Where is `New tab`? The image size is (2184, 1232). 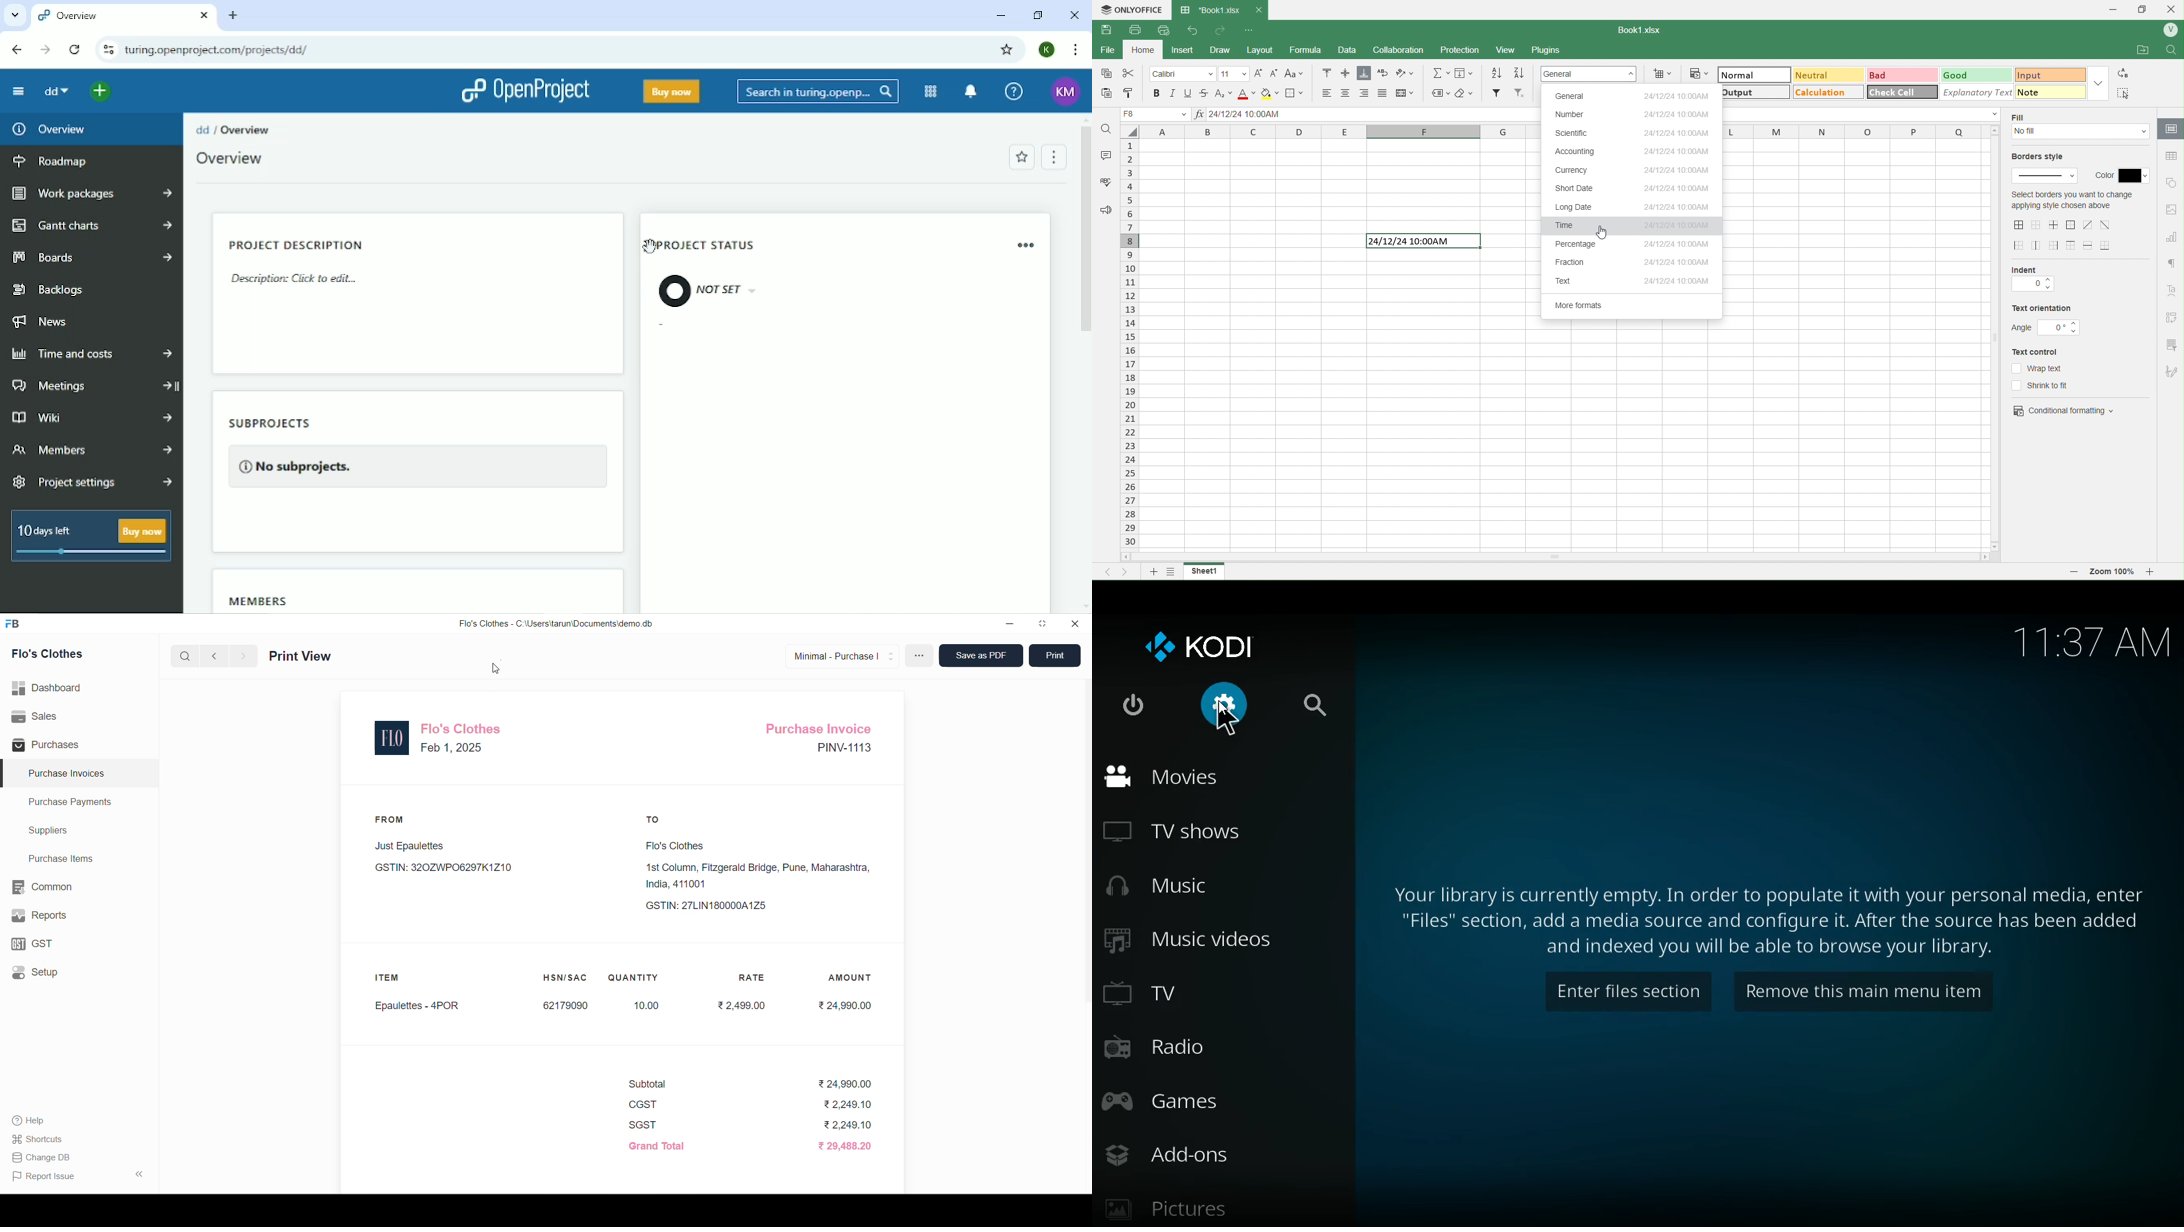 New tab is located at coordinates (233, 15).